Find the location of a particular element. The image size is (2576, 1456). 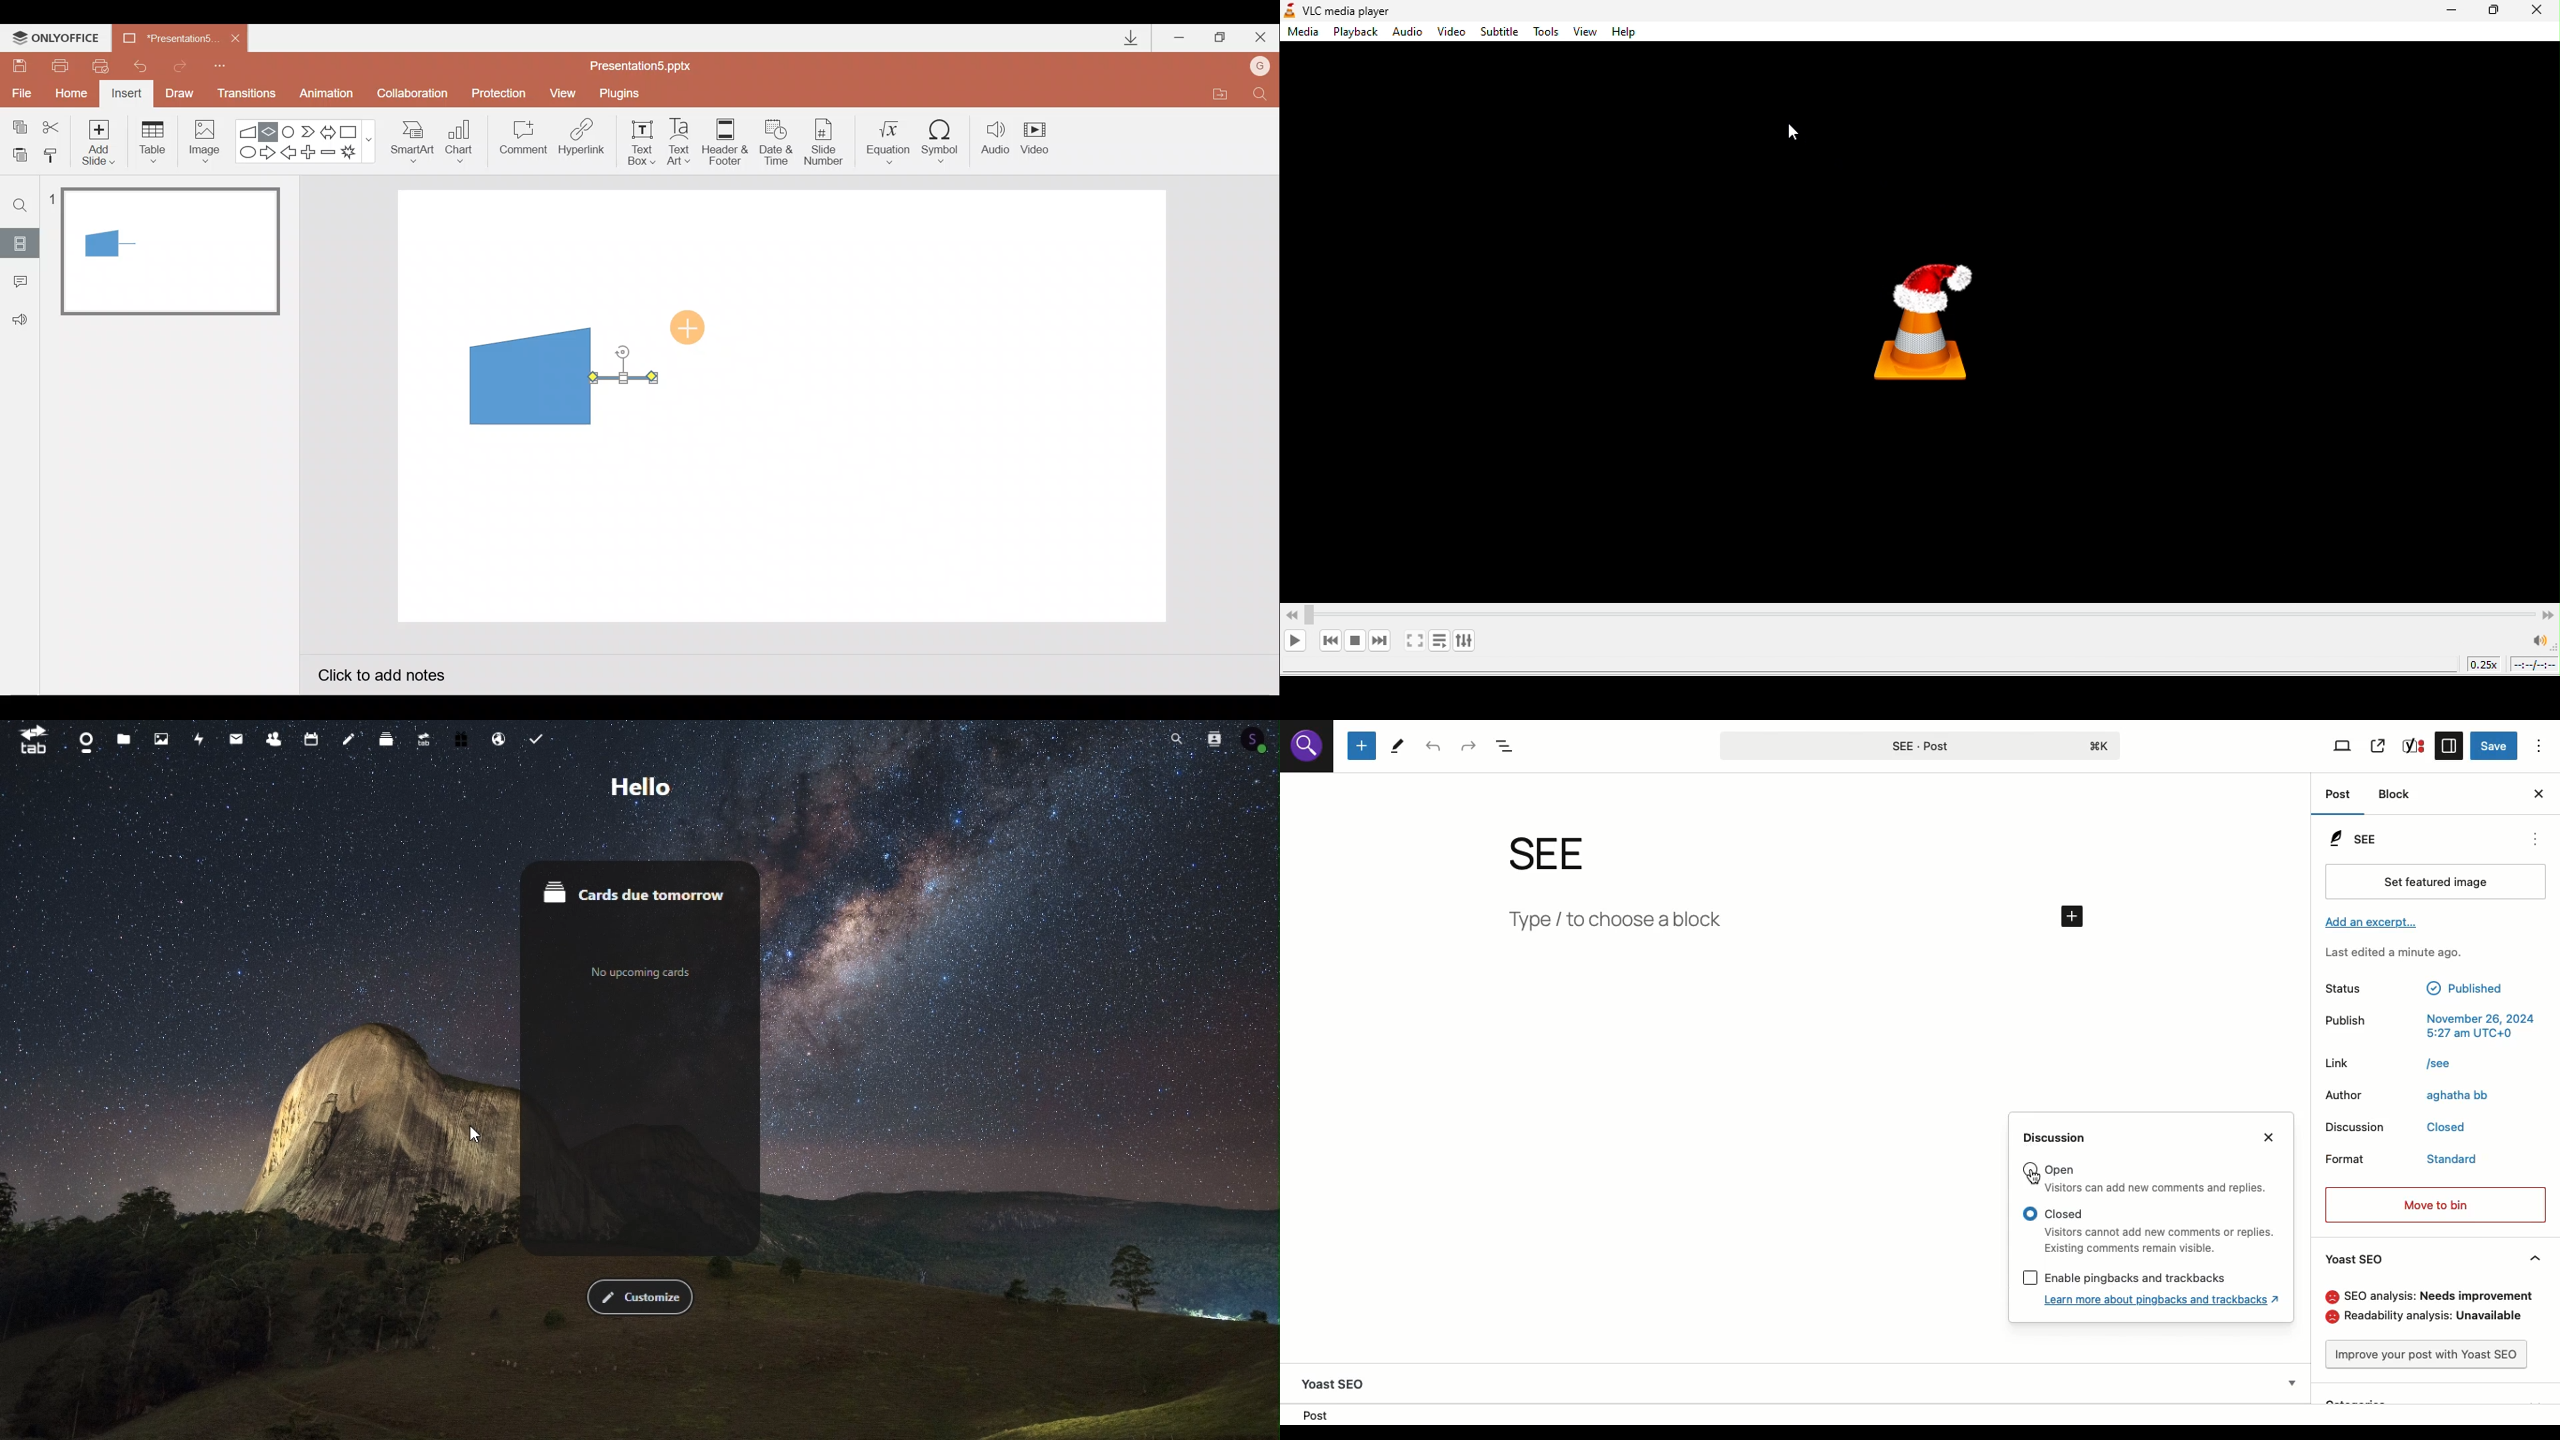

Video Scroll bar is located at coordinates (1919, 607).